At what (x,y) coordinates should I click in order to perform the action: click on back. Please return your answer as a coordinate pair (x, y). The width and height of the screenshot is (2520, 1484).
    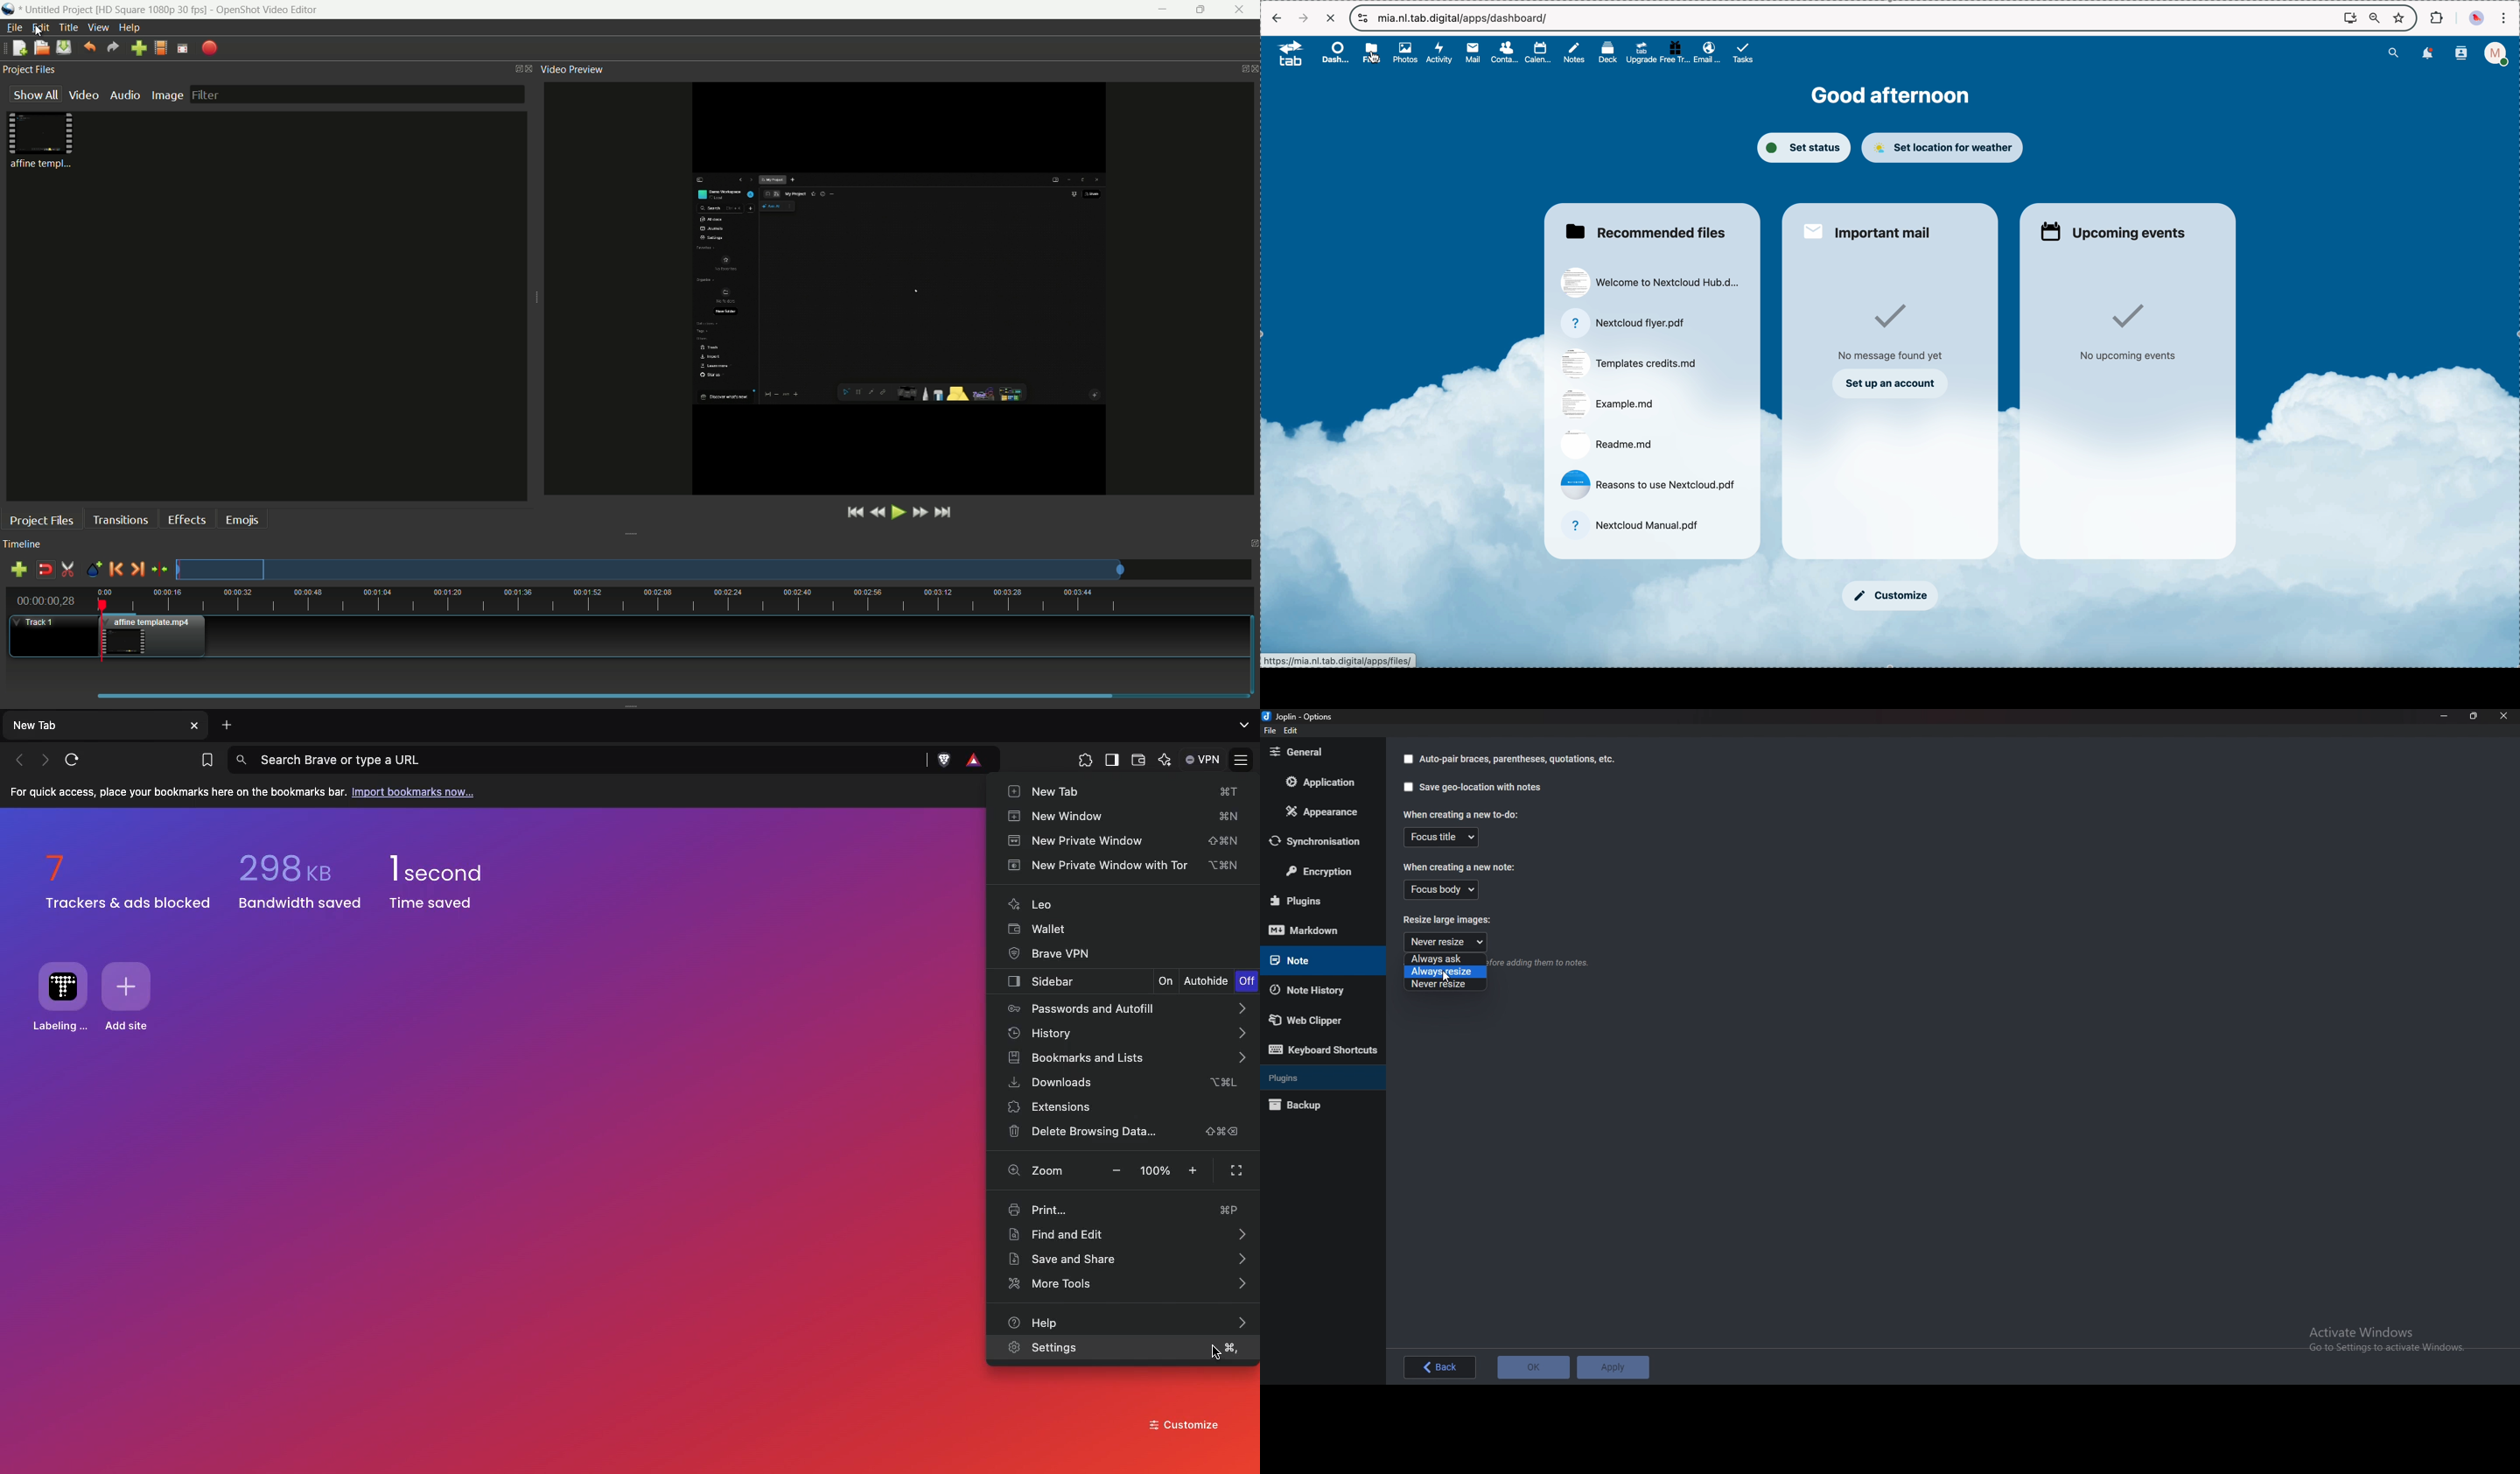
    Looking at the image, I should click on (1442, 1368).